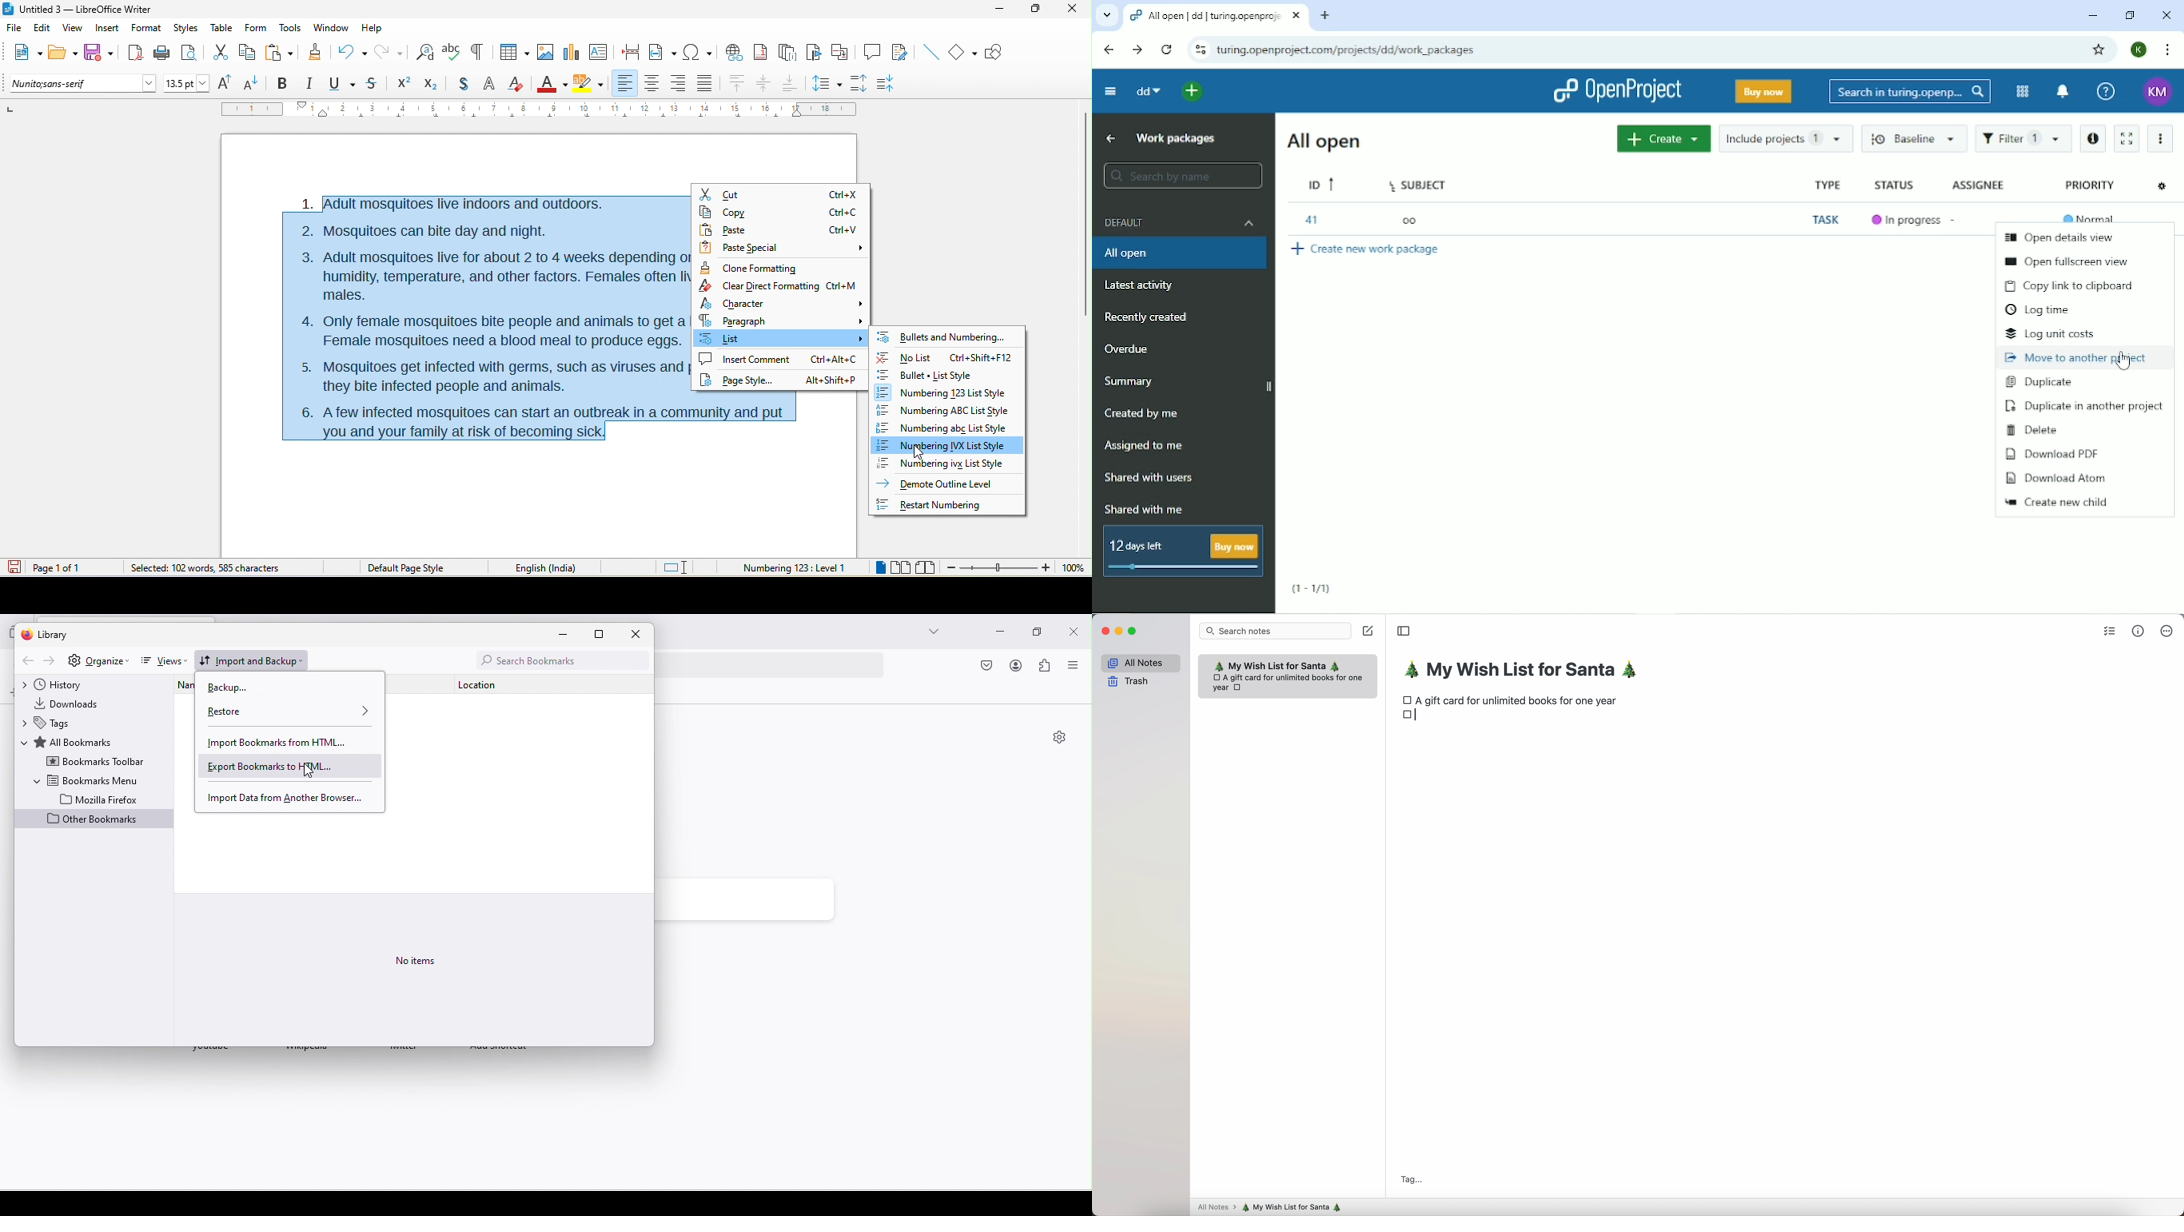 The width and height of the screenshot is (2184, 1232). Describe the element at coordinates (1322, 182) in the screenshot. I see `ID` at that location.